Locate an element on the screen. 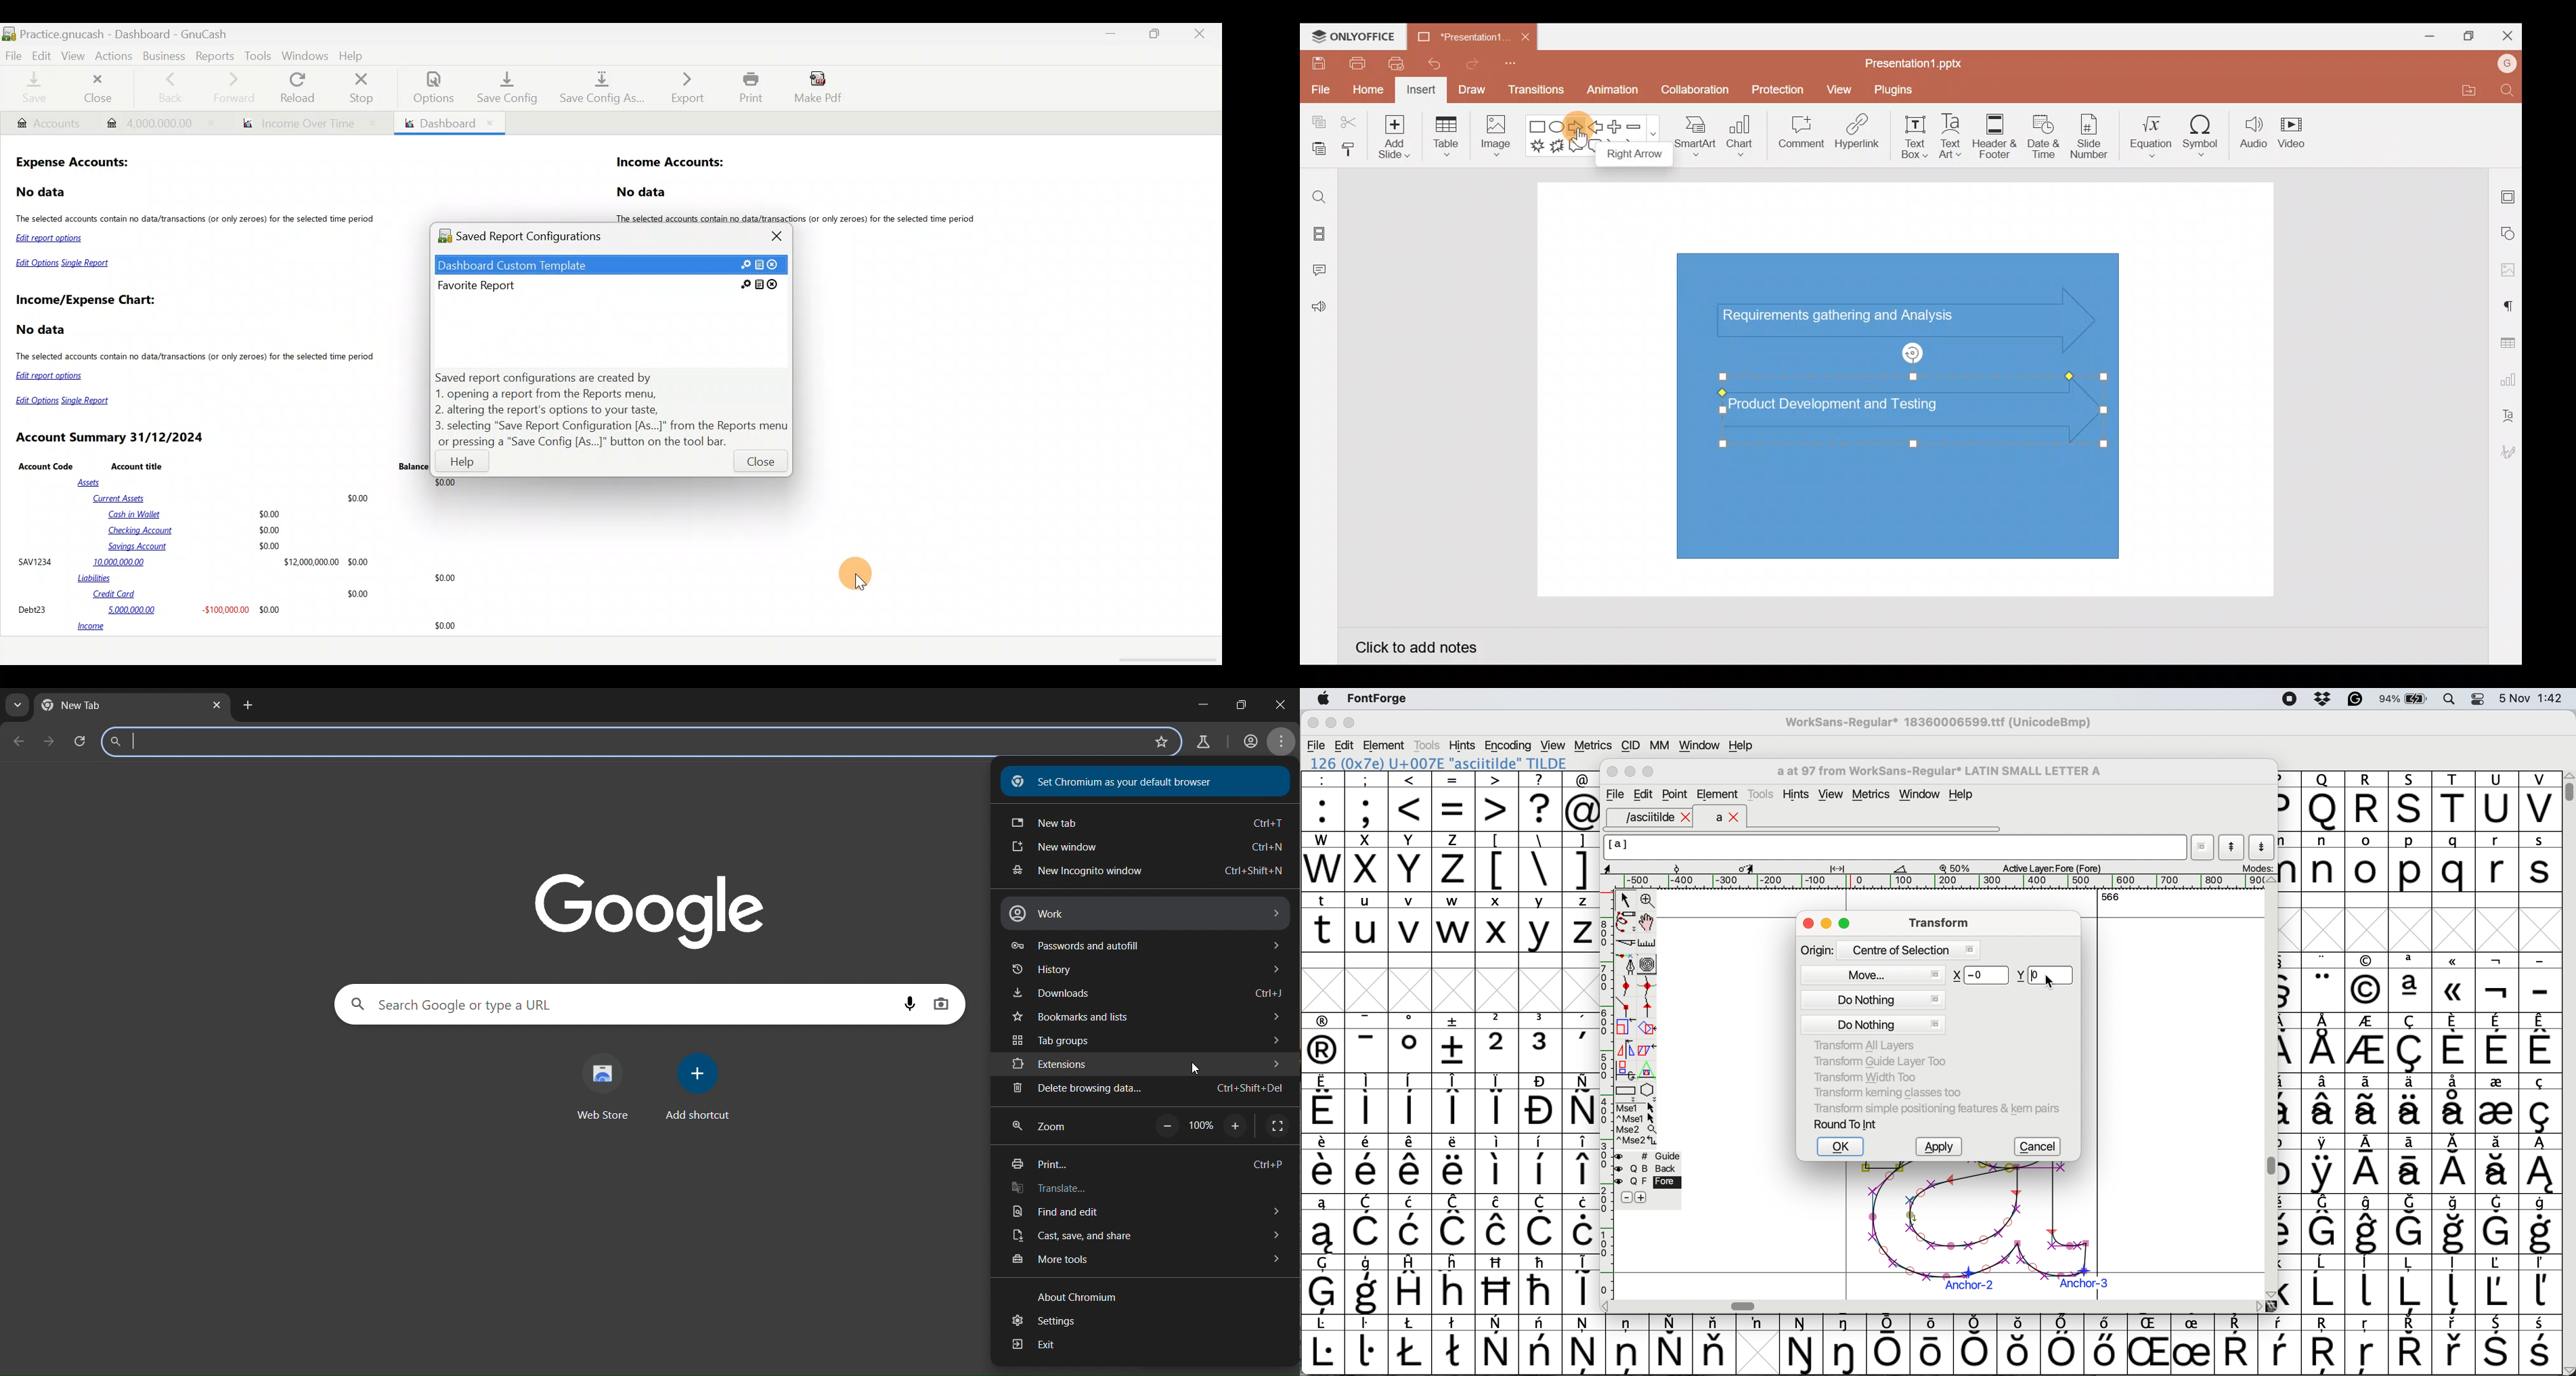 This screenshot has height=1400, width=2576. view is located at coordinates (1830, 795).